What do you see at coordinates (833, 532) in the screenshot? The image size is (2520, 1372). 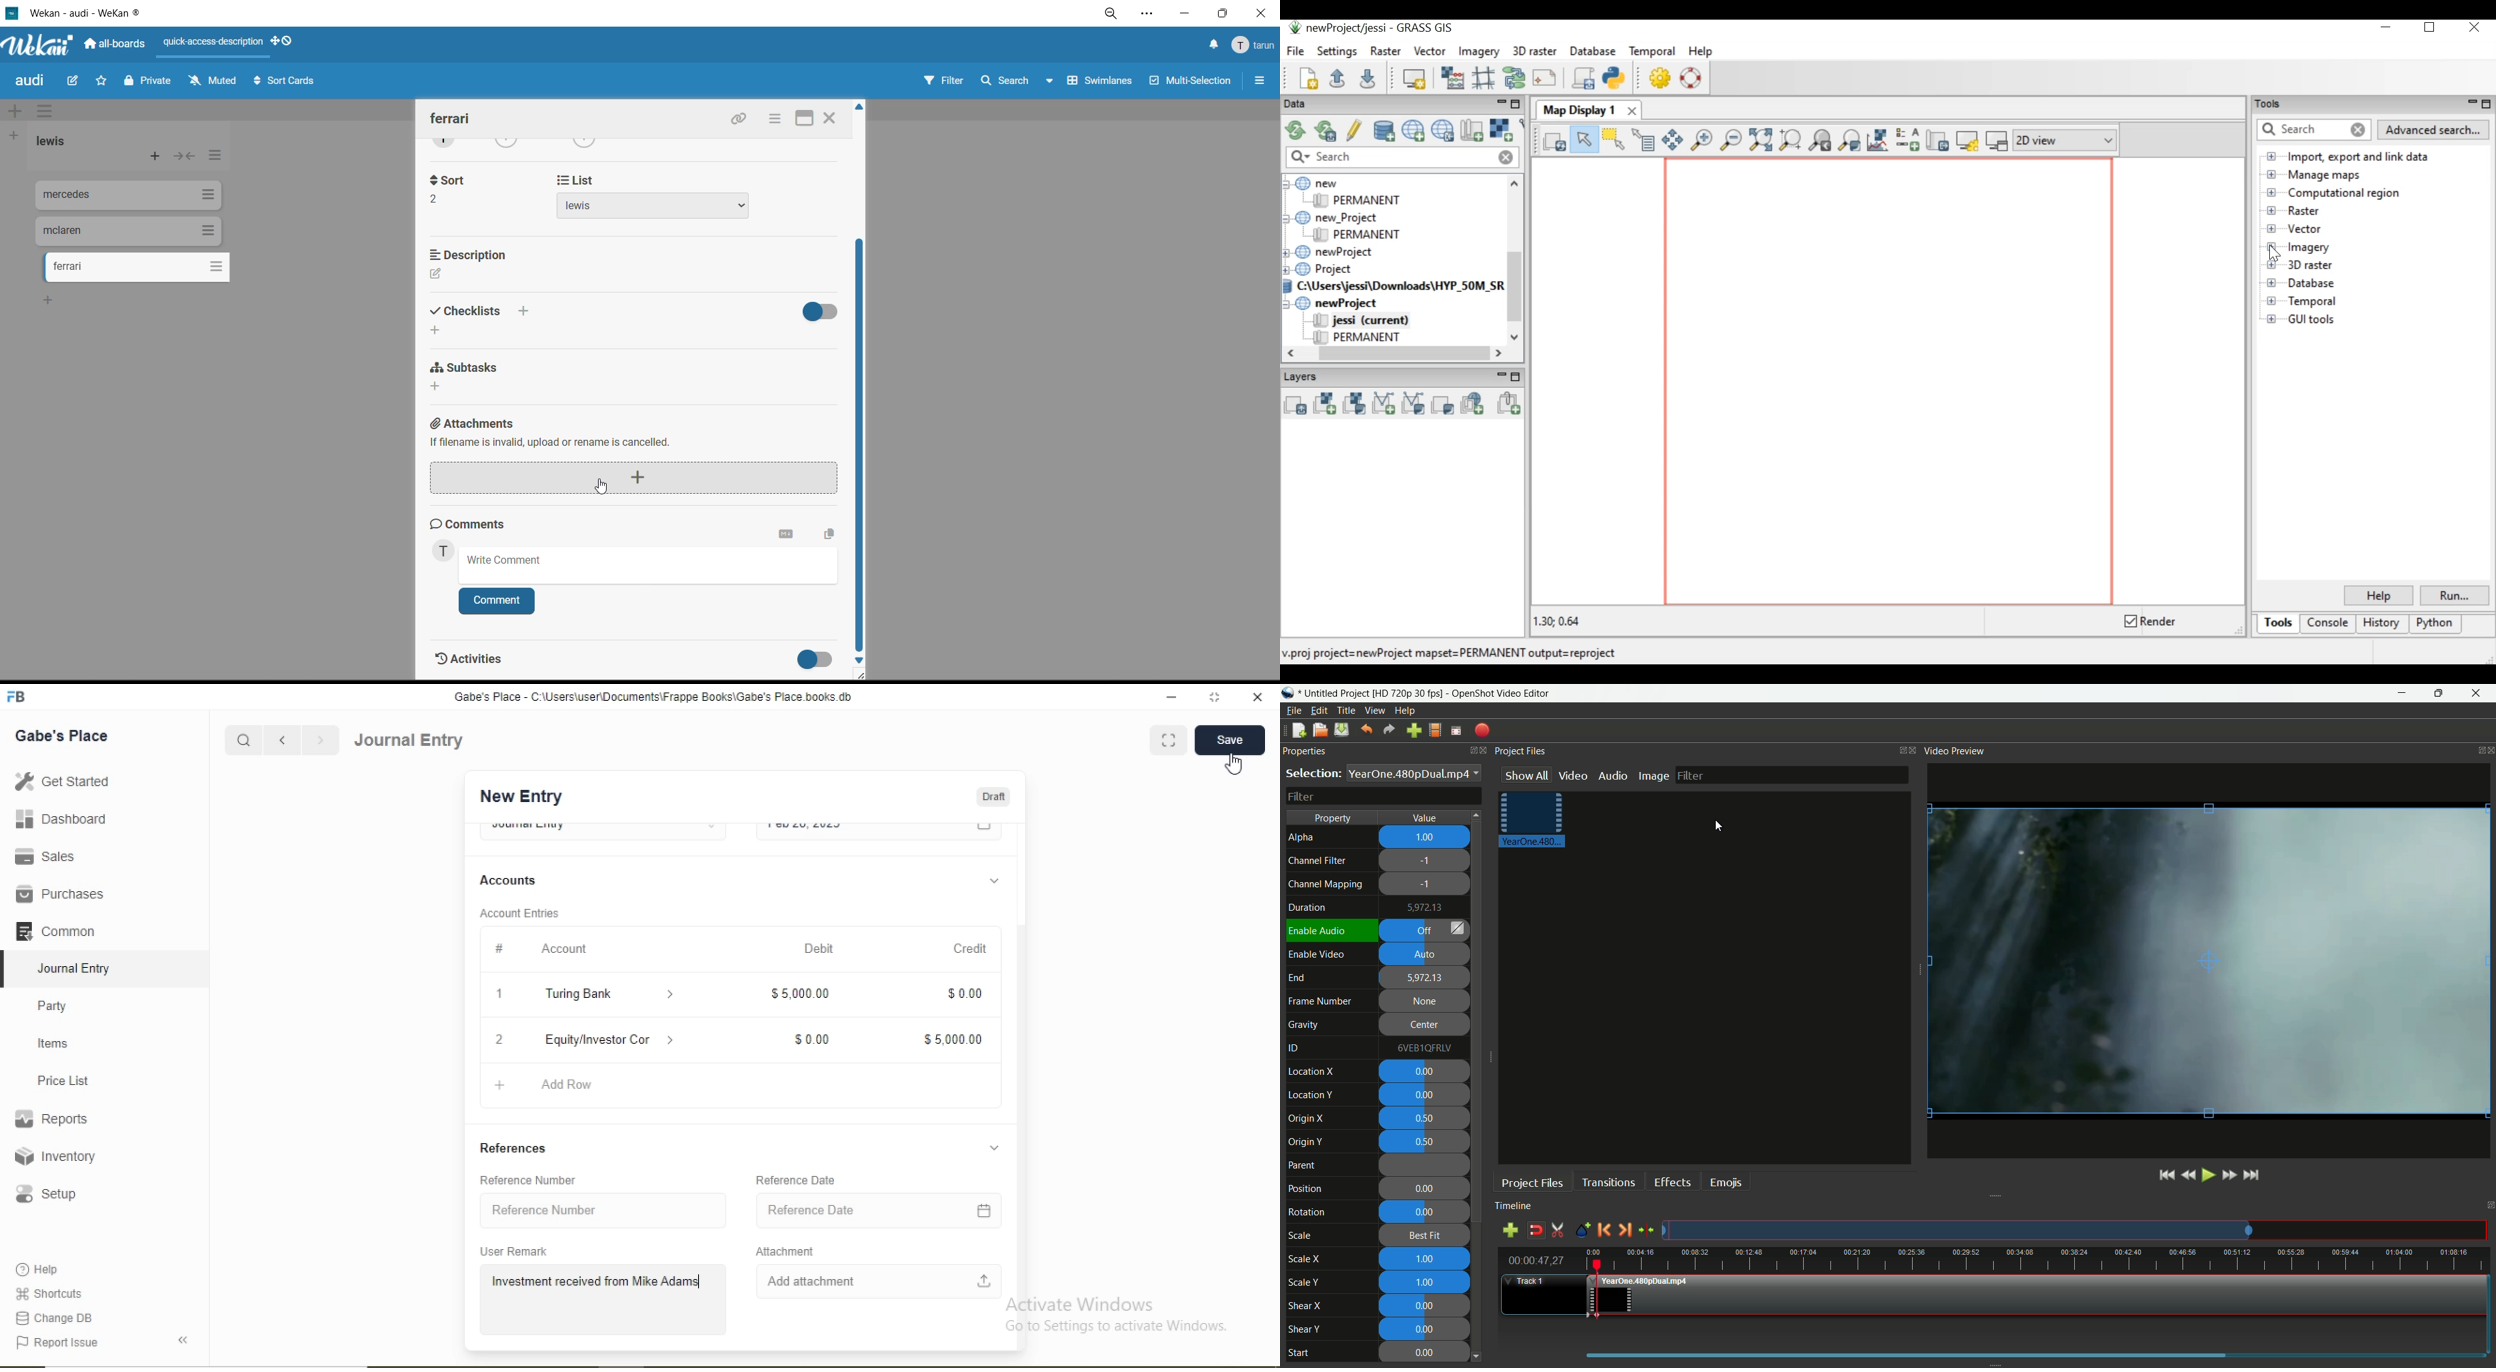 I see `copy` at bounding box center [833, 532].